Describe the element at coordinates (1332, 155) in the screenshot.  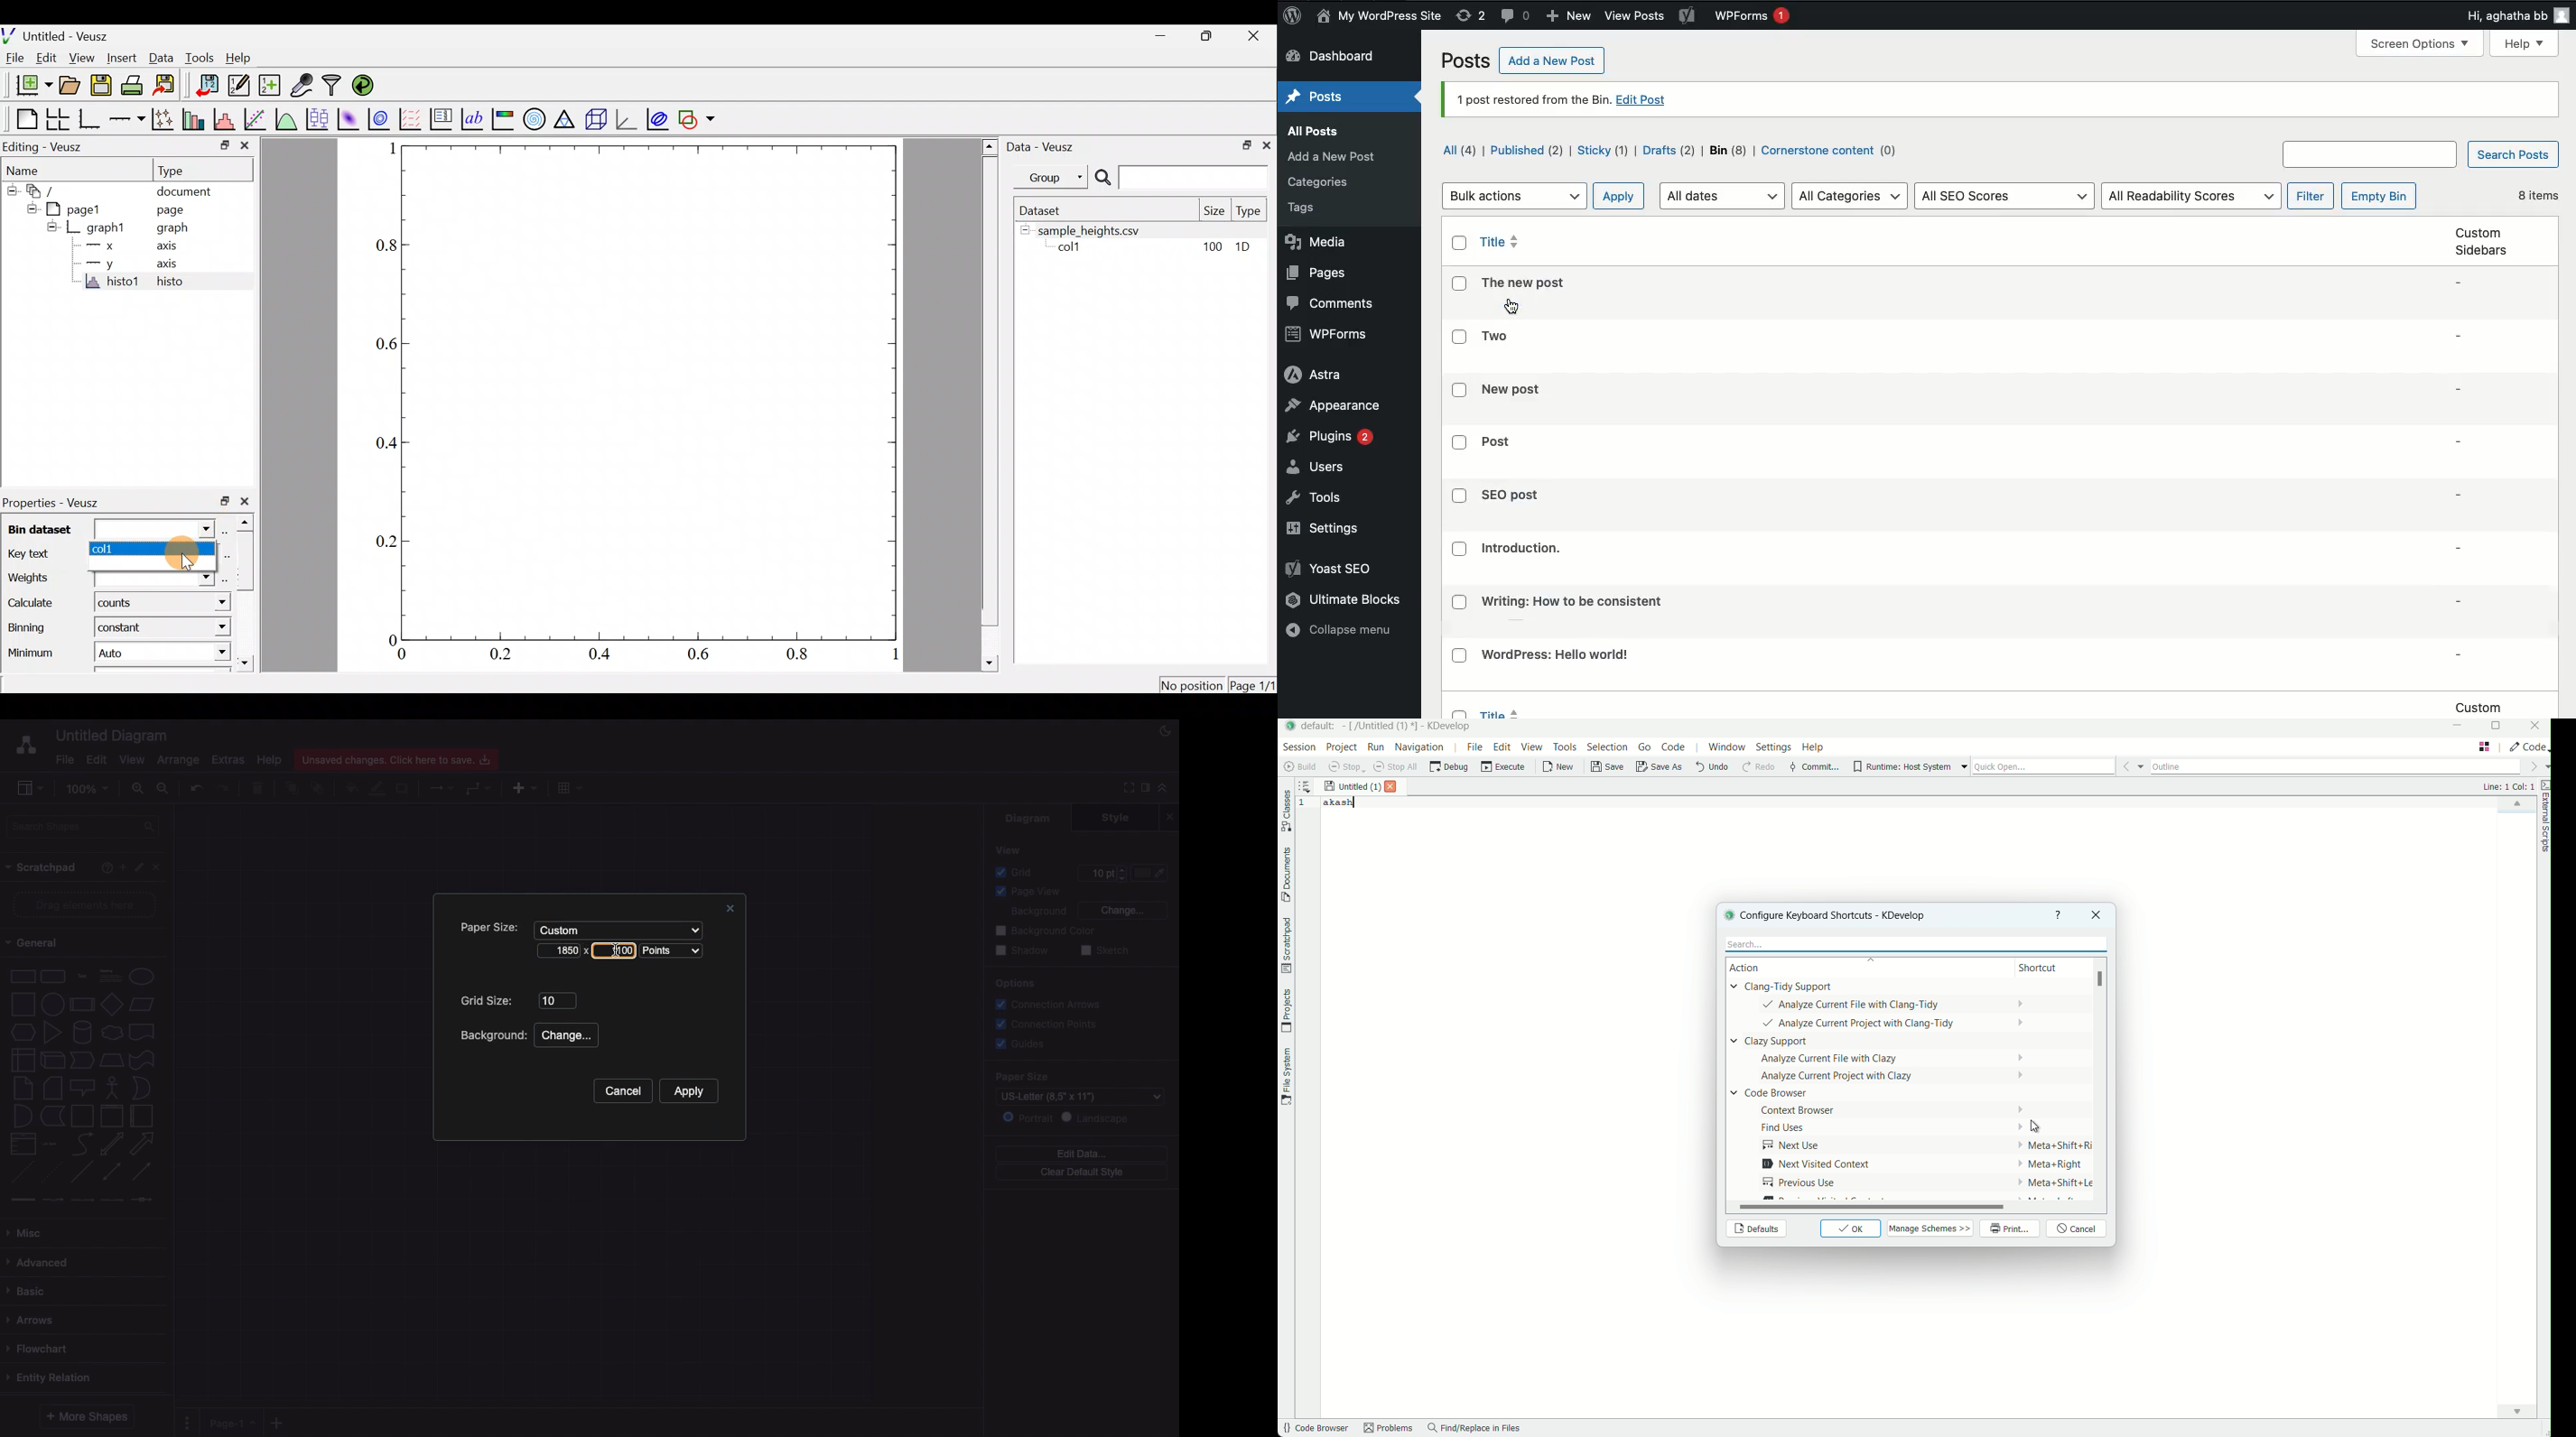
I see `add Post` at that location.